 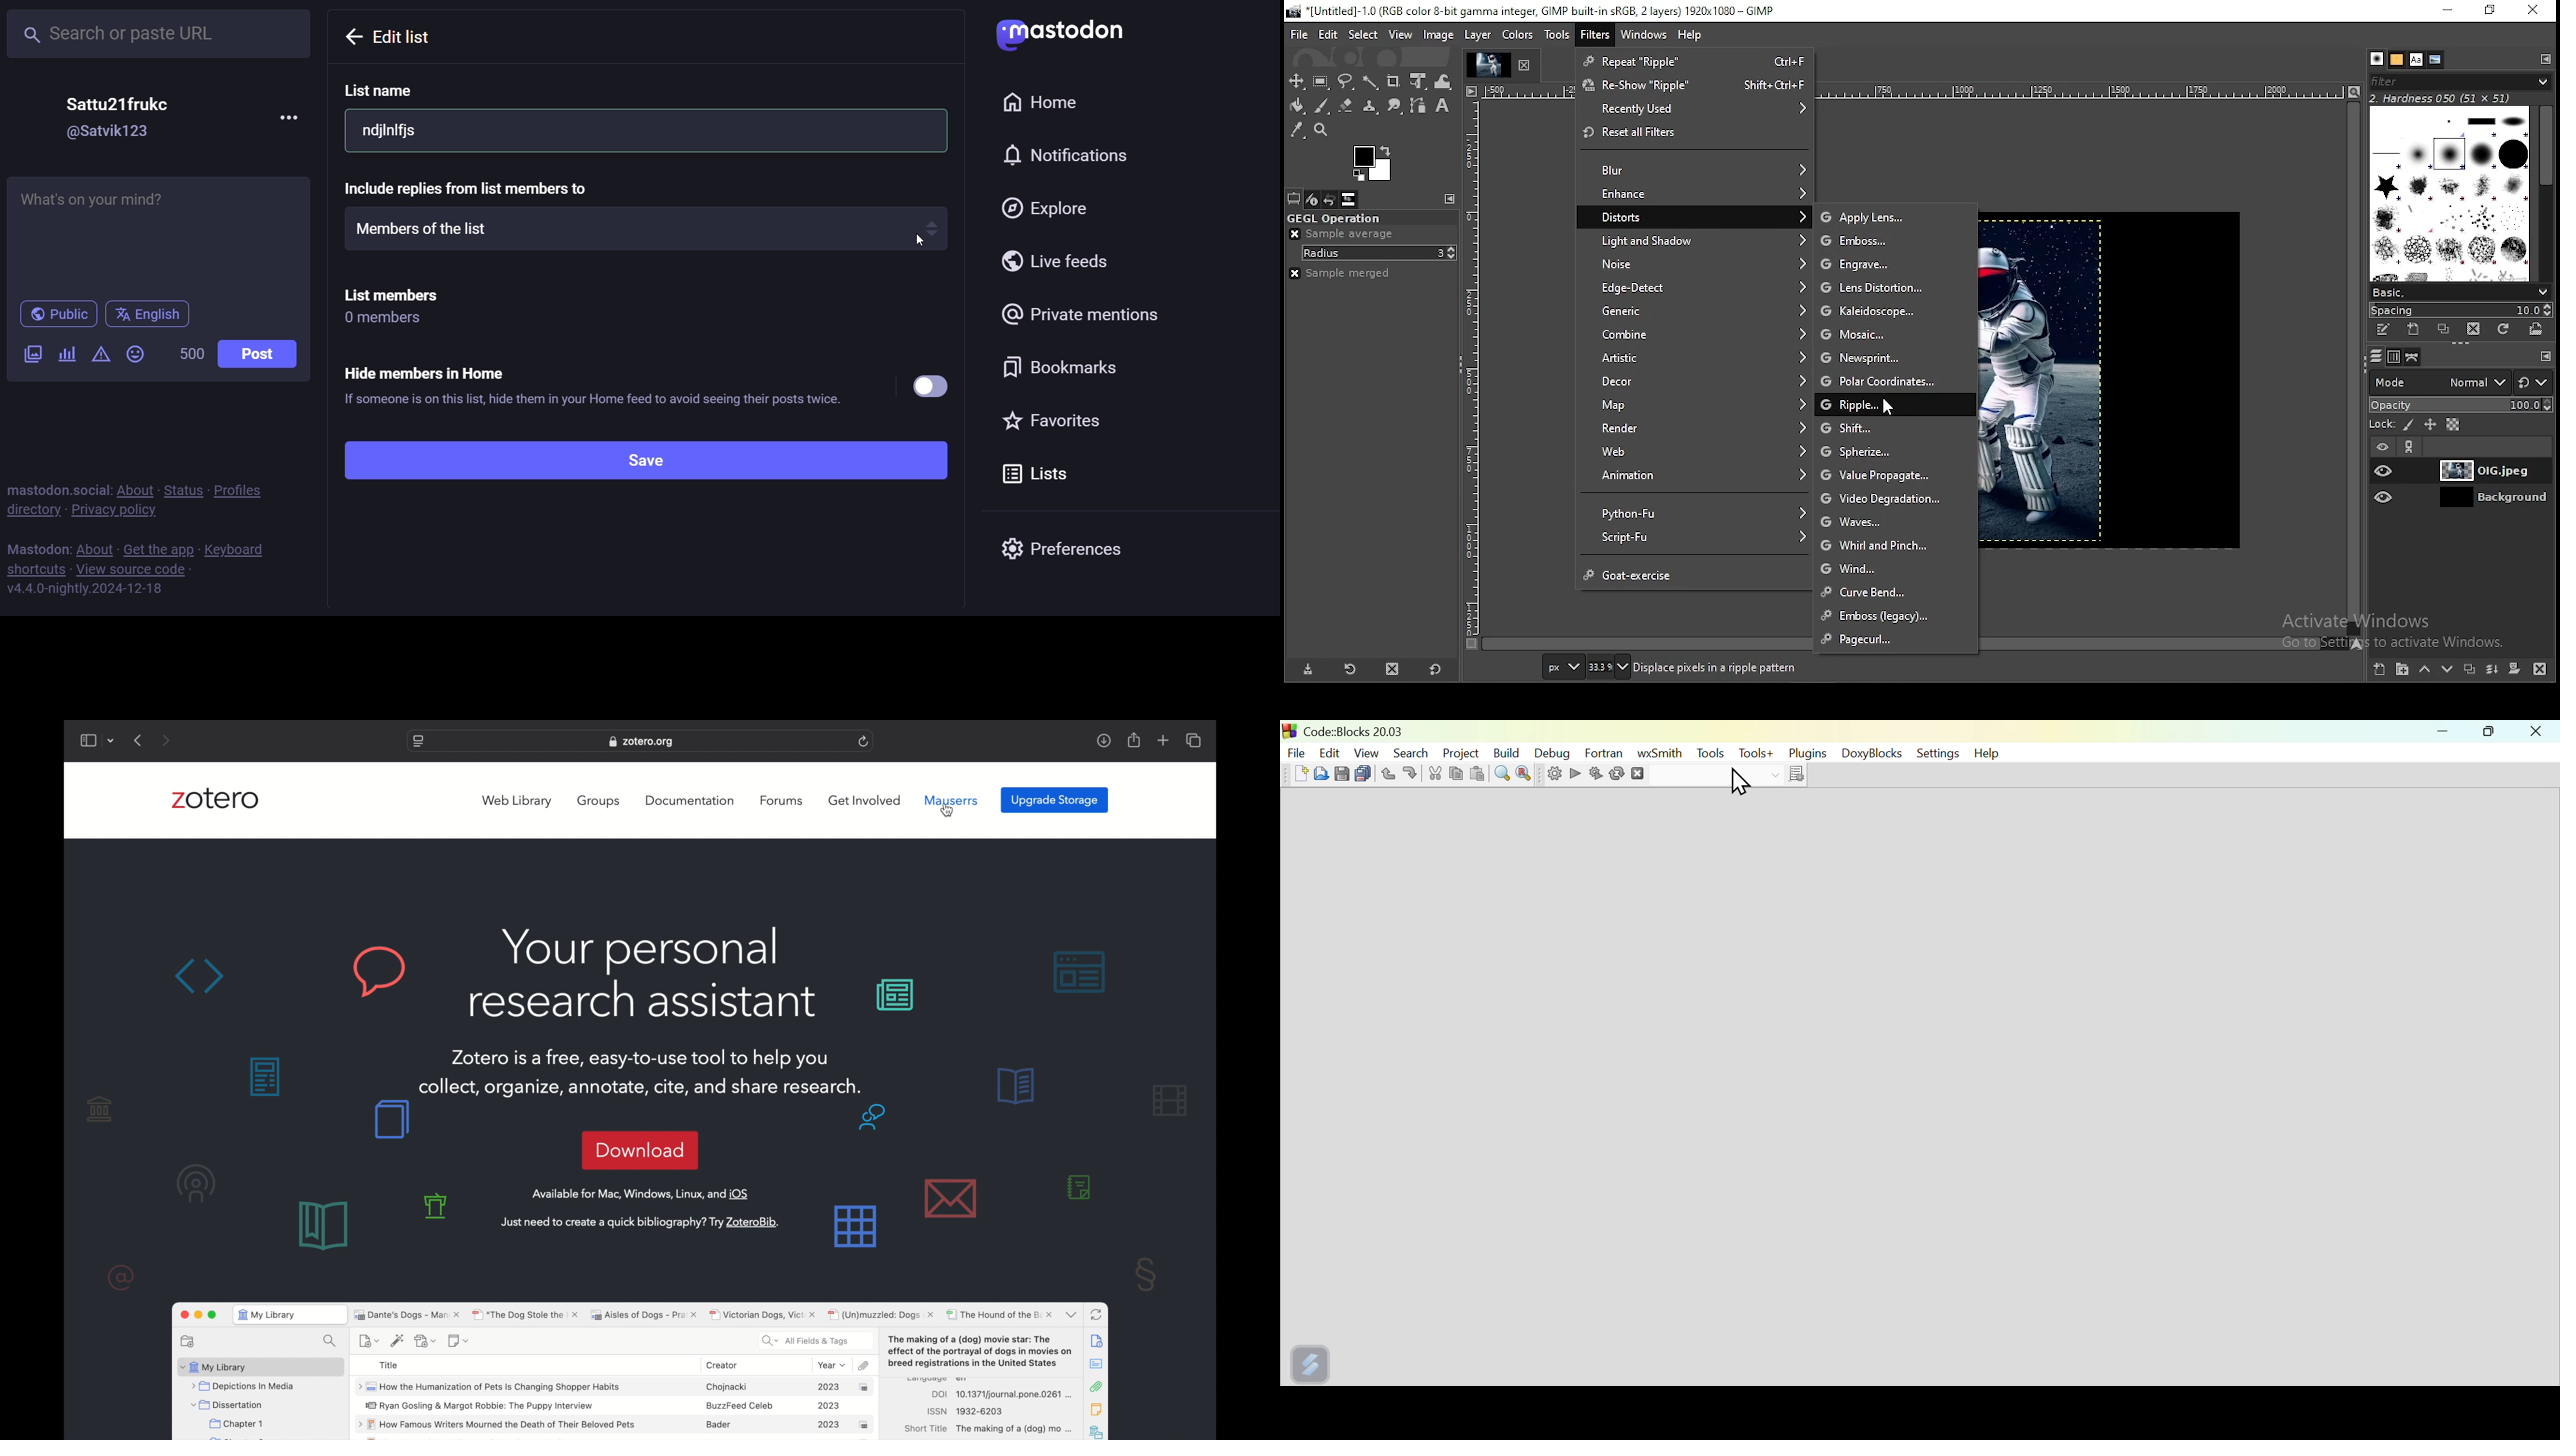 What do you see at coordinates (1877, 218) in the screenshot?
I see `apply lens` at bounding box center [1877, 218].